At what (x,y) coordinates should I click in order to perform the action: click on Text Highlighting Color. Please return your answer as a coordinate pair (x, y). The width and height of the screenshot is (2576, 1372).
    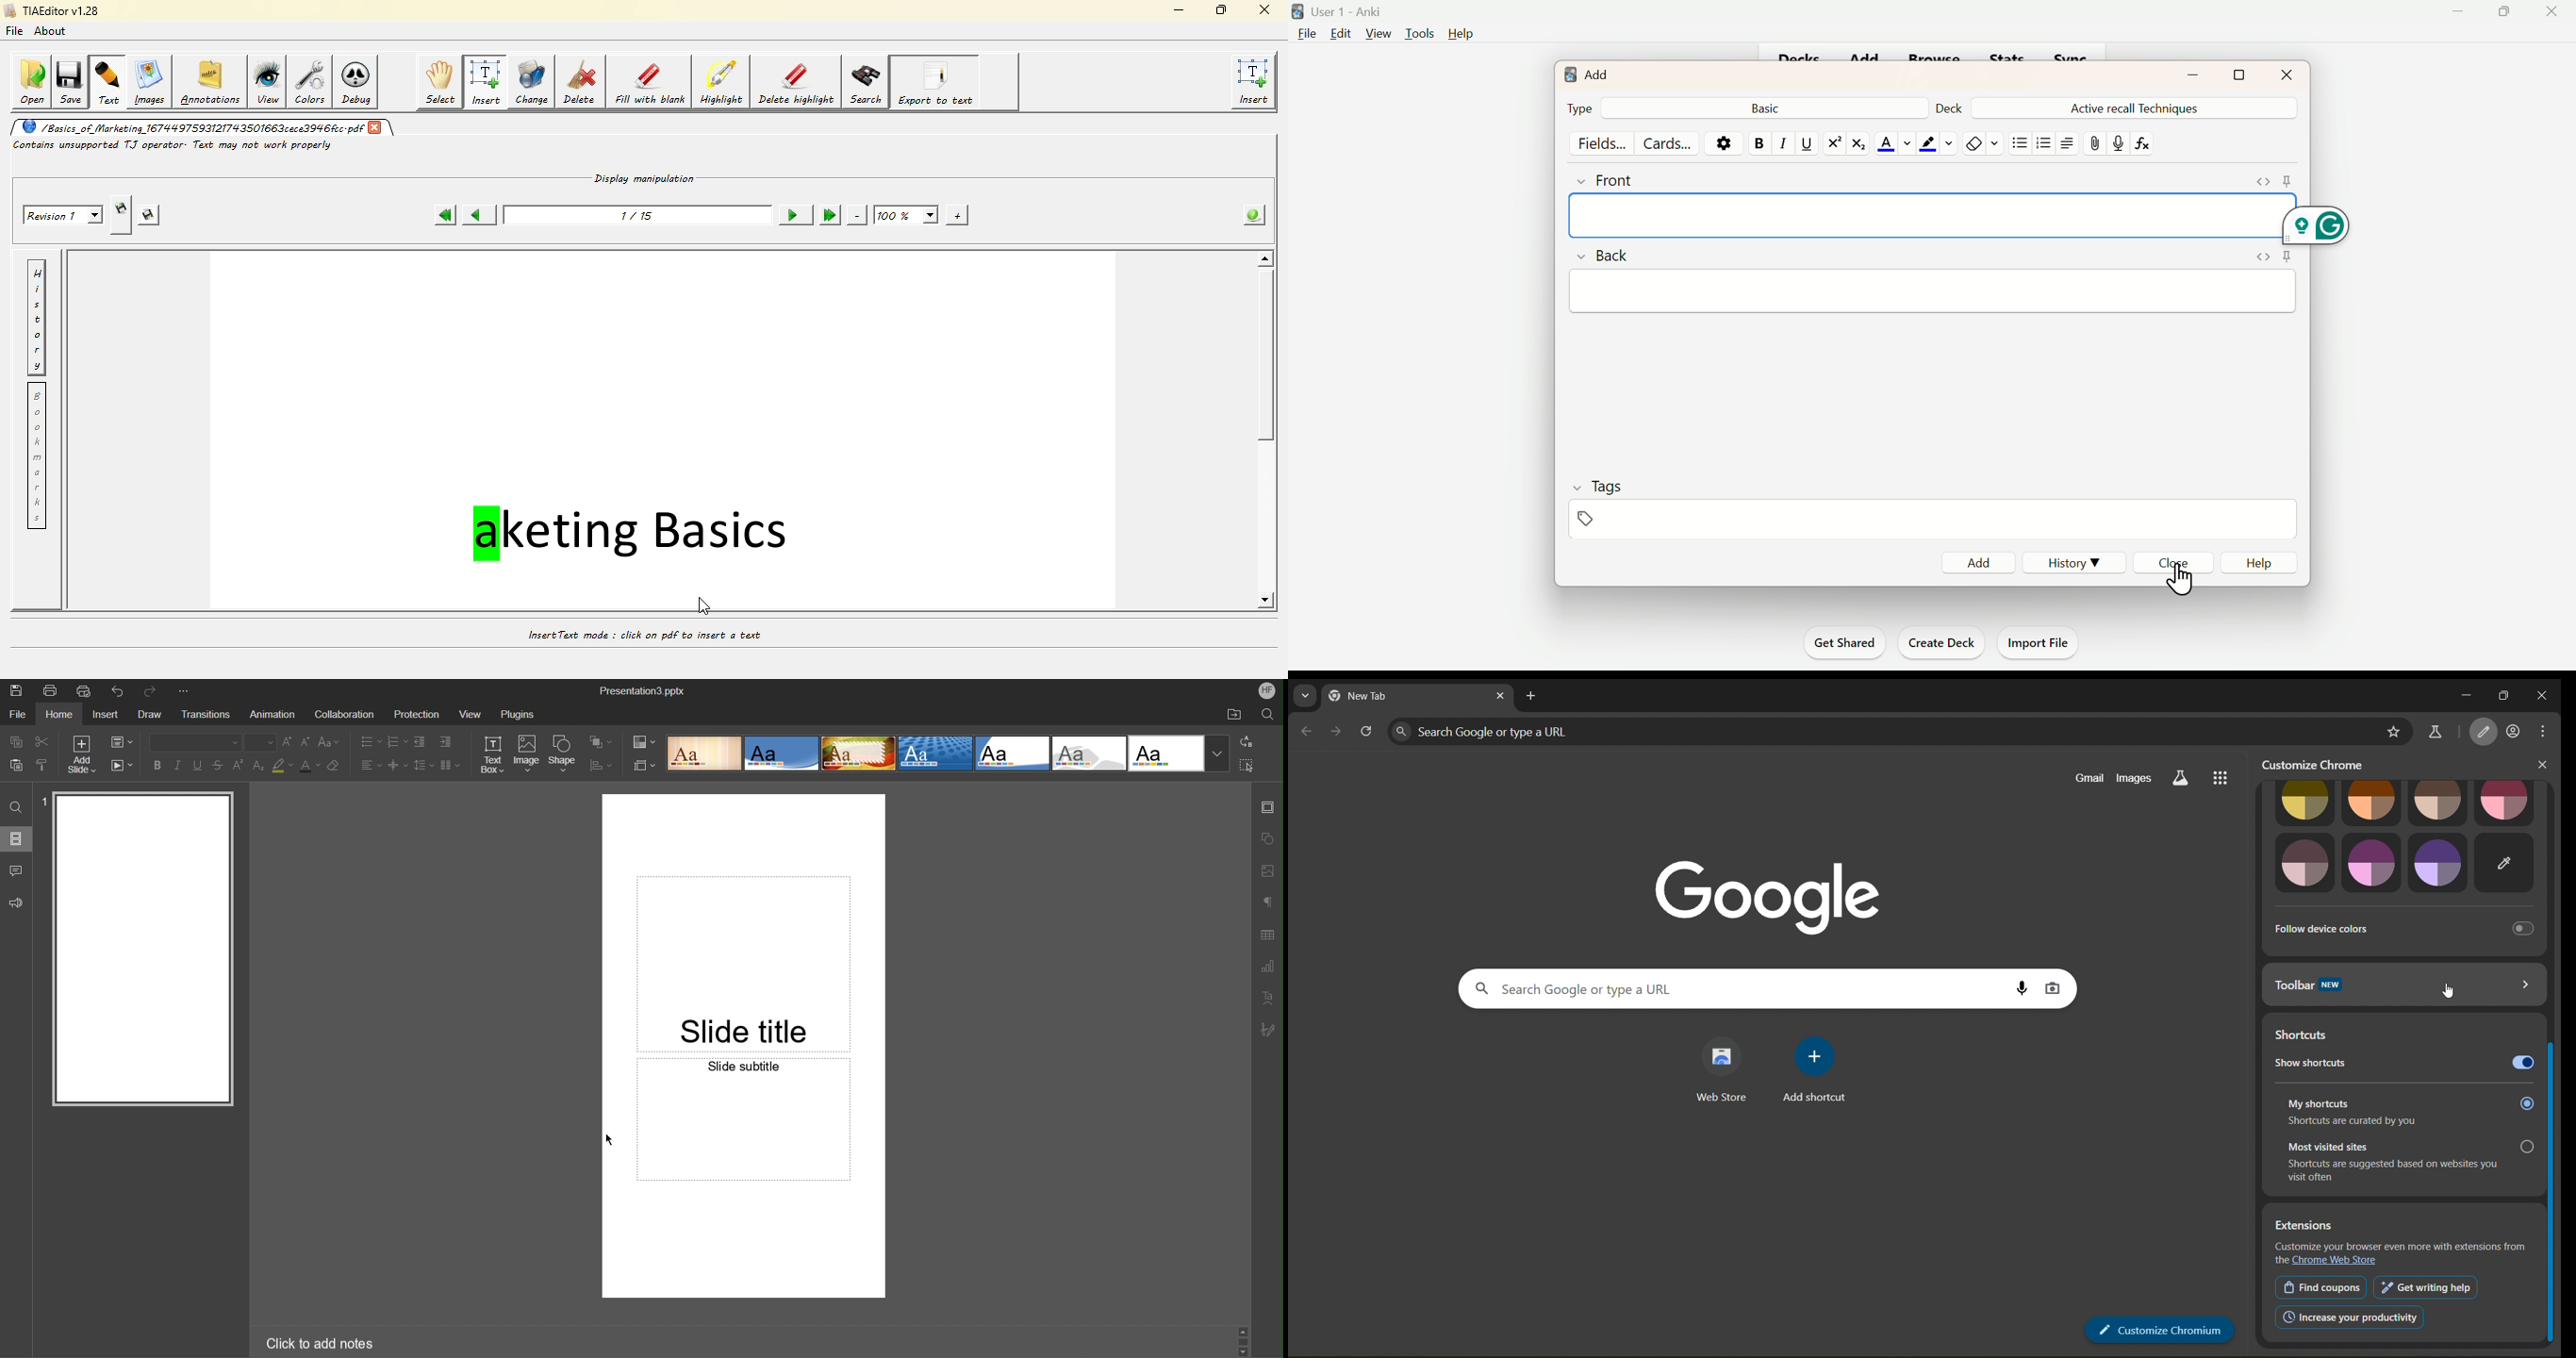
    Looking at the image, I should click on (1935, 142).